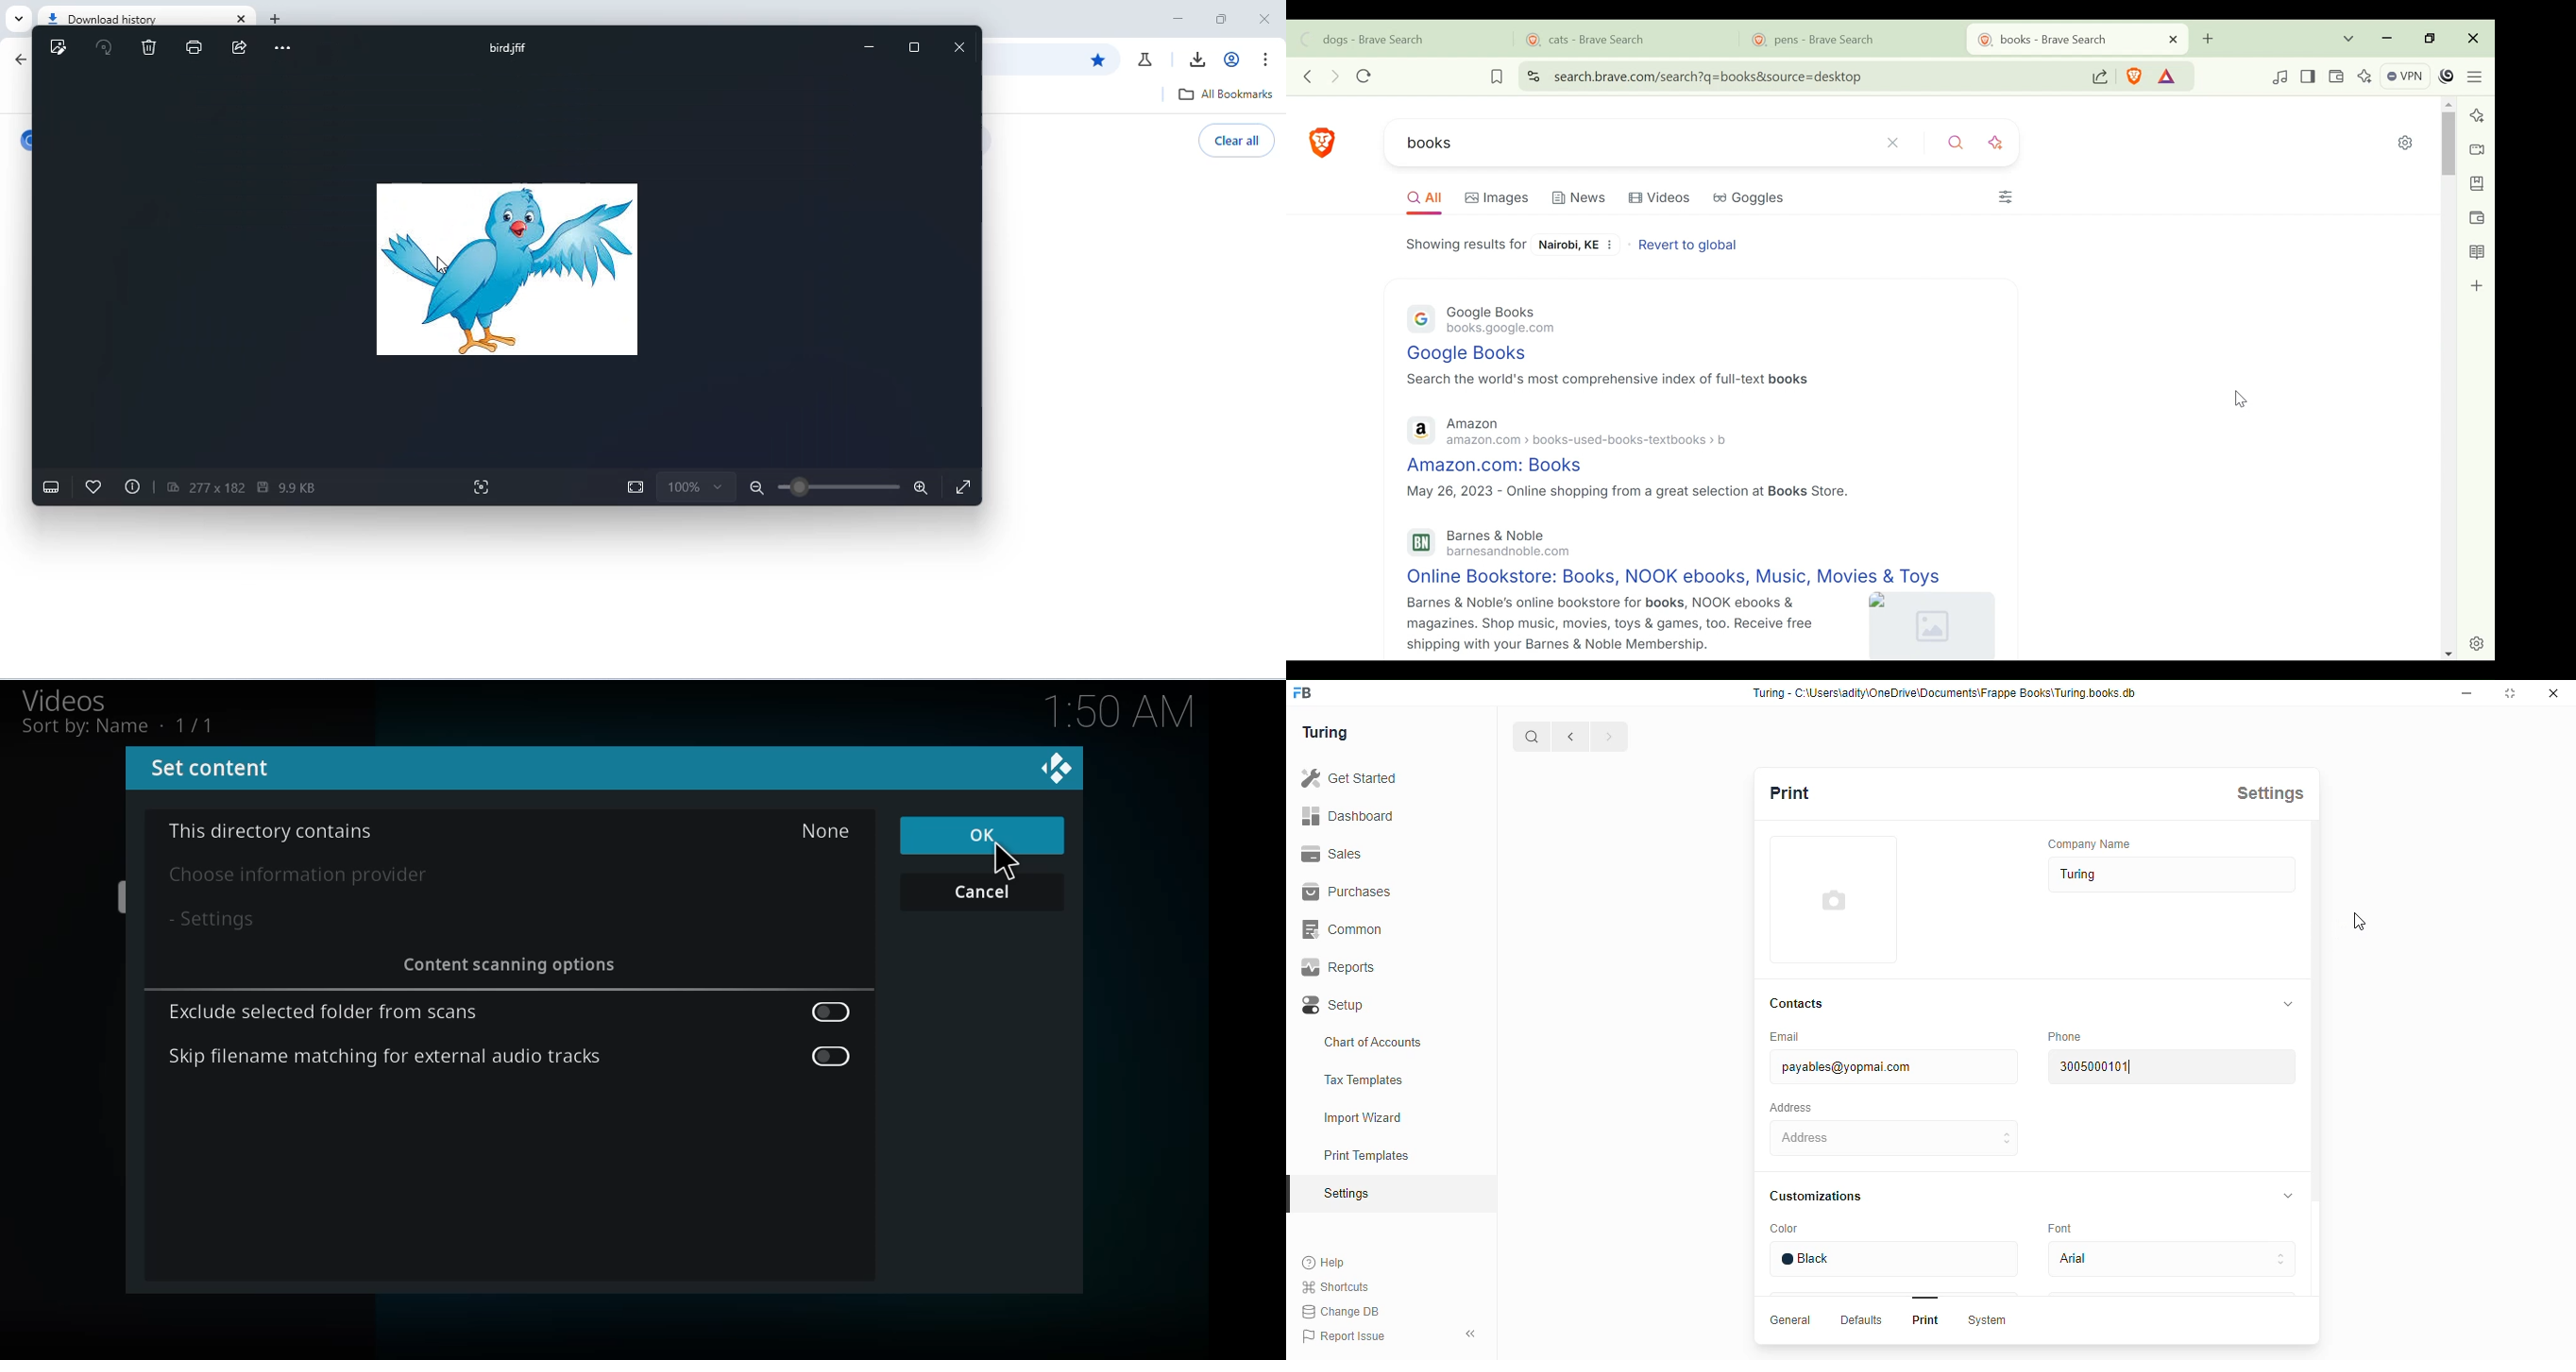 The image size is (2576, 1372). What do you see at coordinates (2480, 640) in the screenshot?
I see `settings` at bounding box center [2480, 640].